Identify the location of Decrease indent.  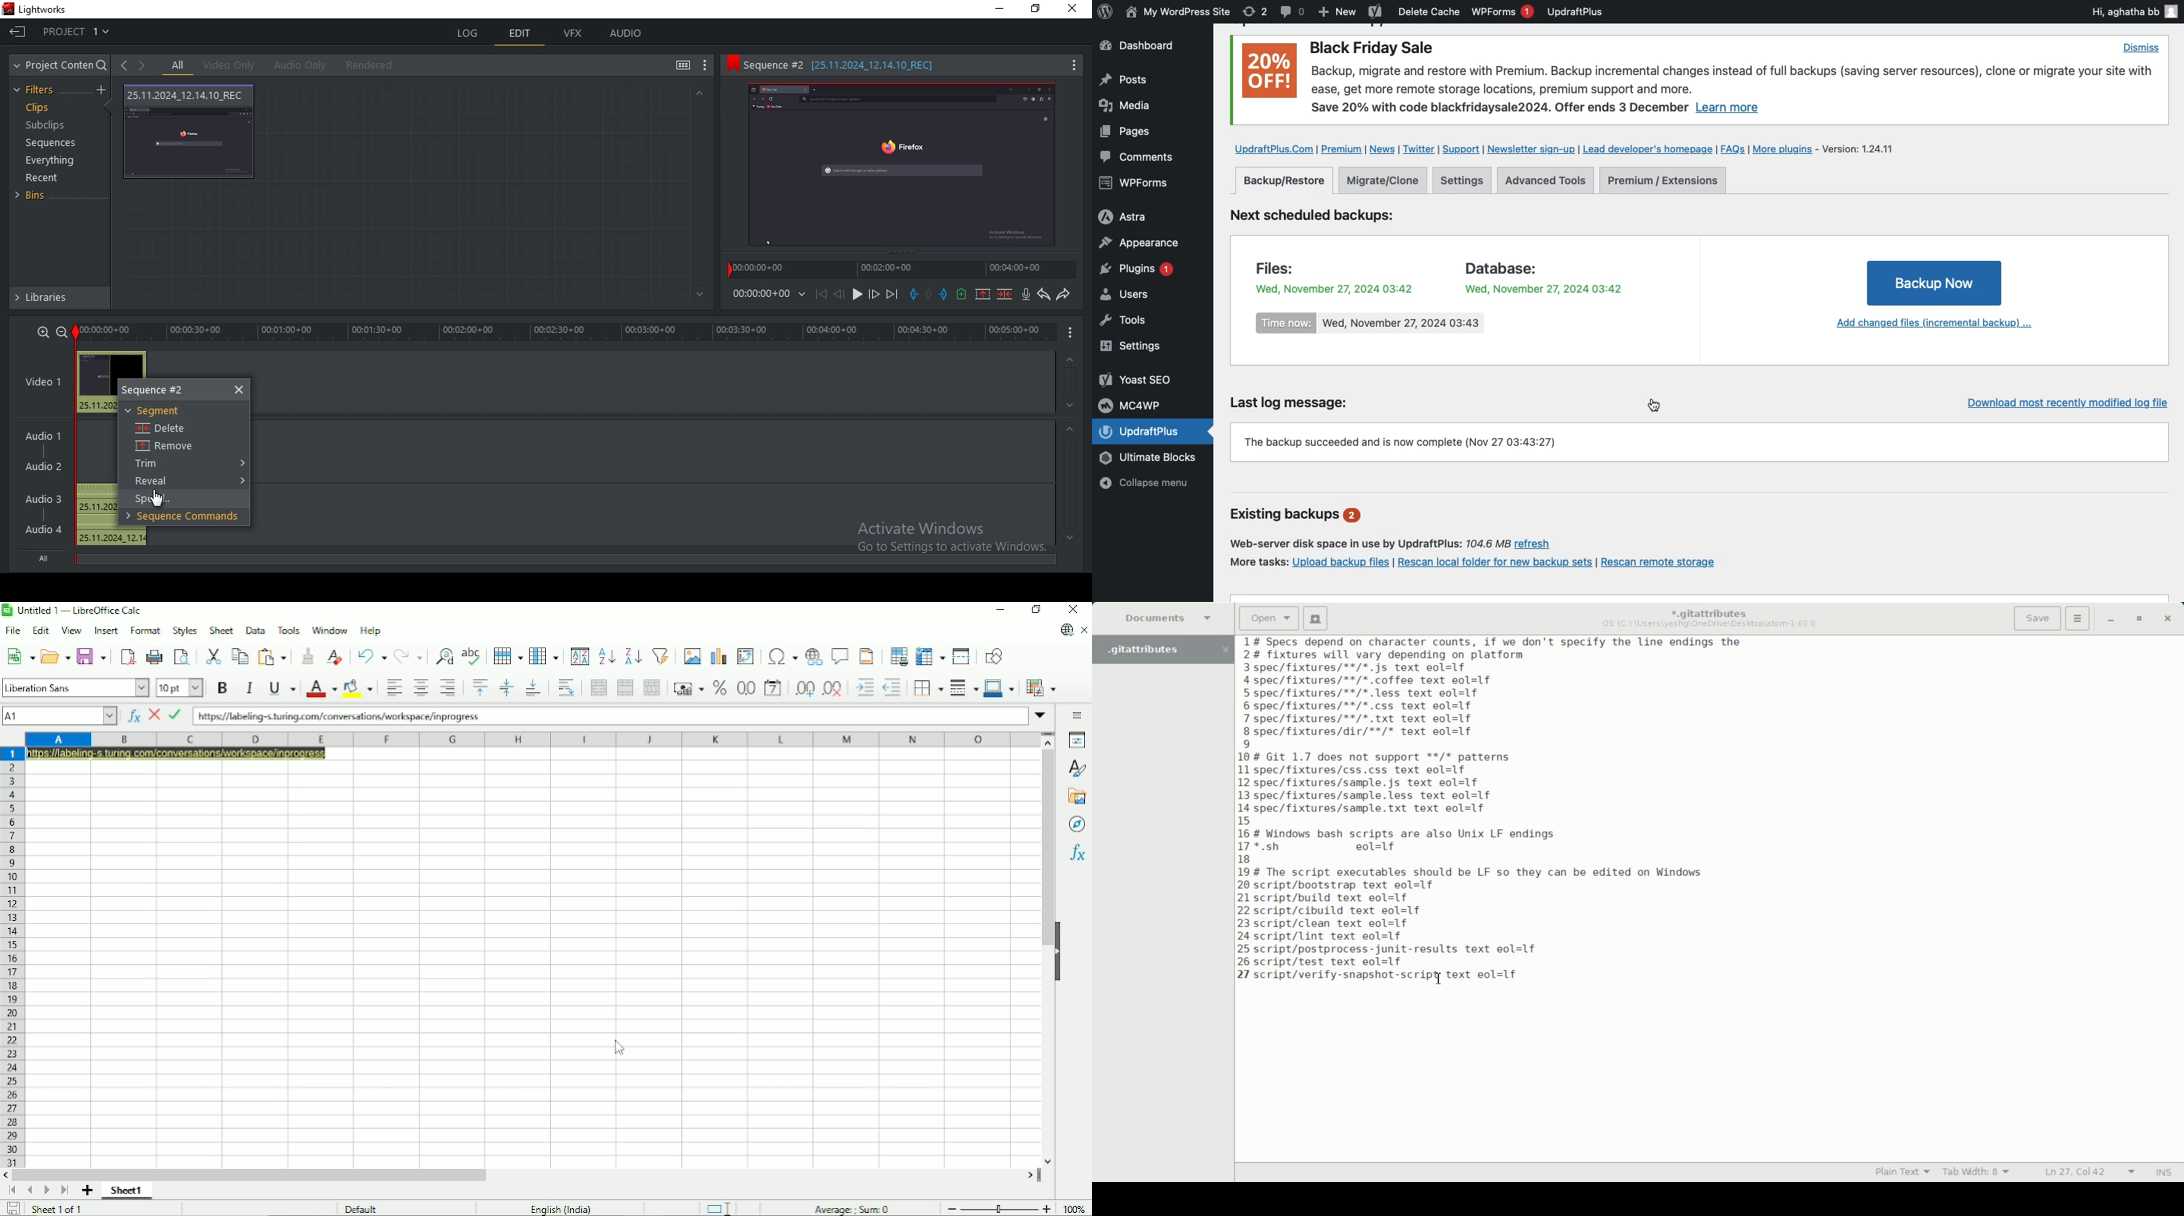
(892, 689).